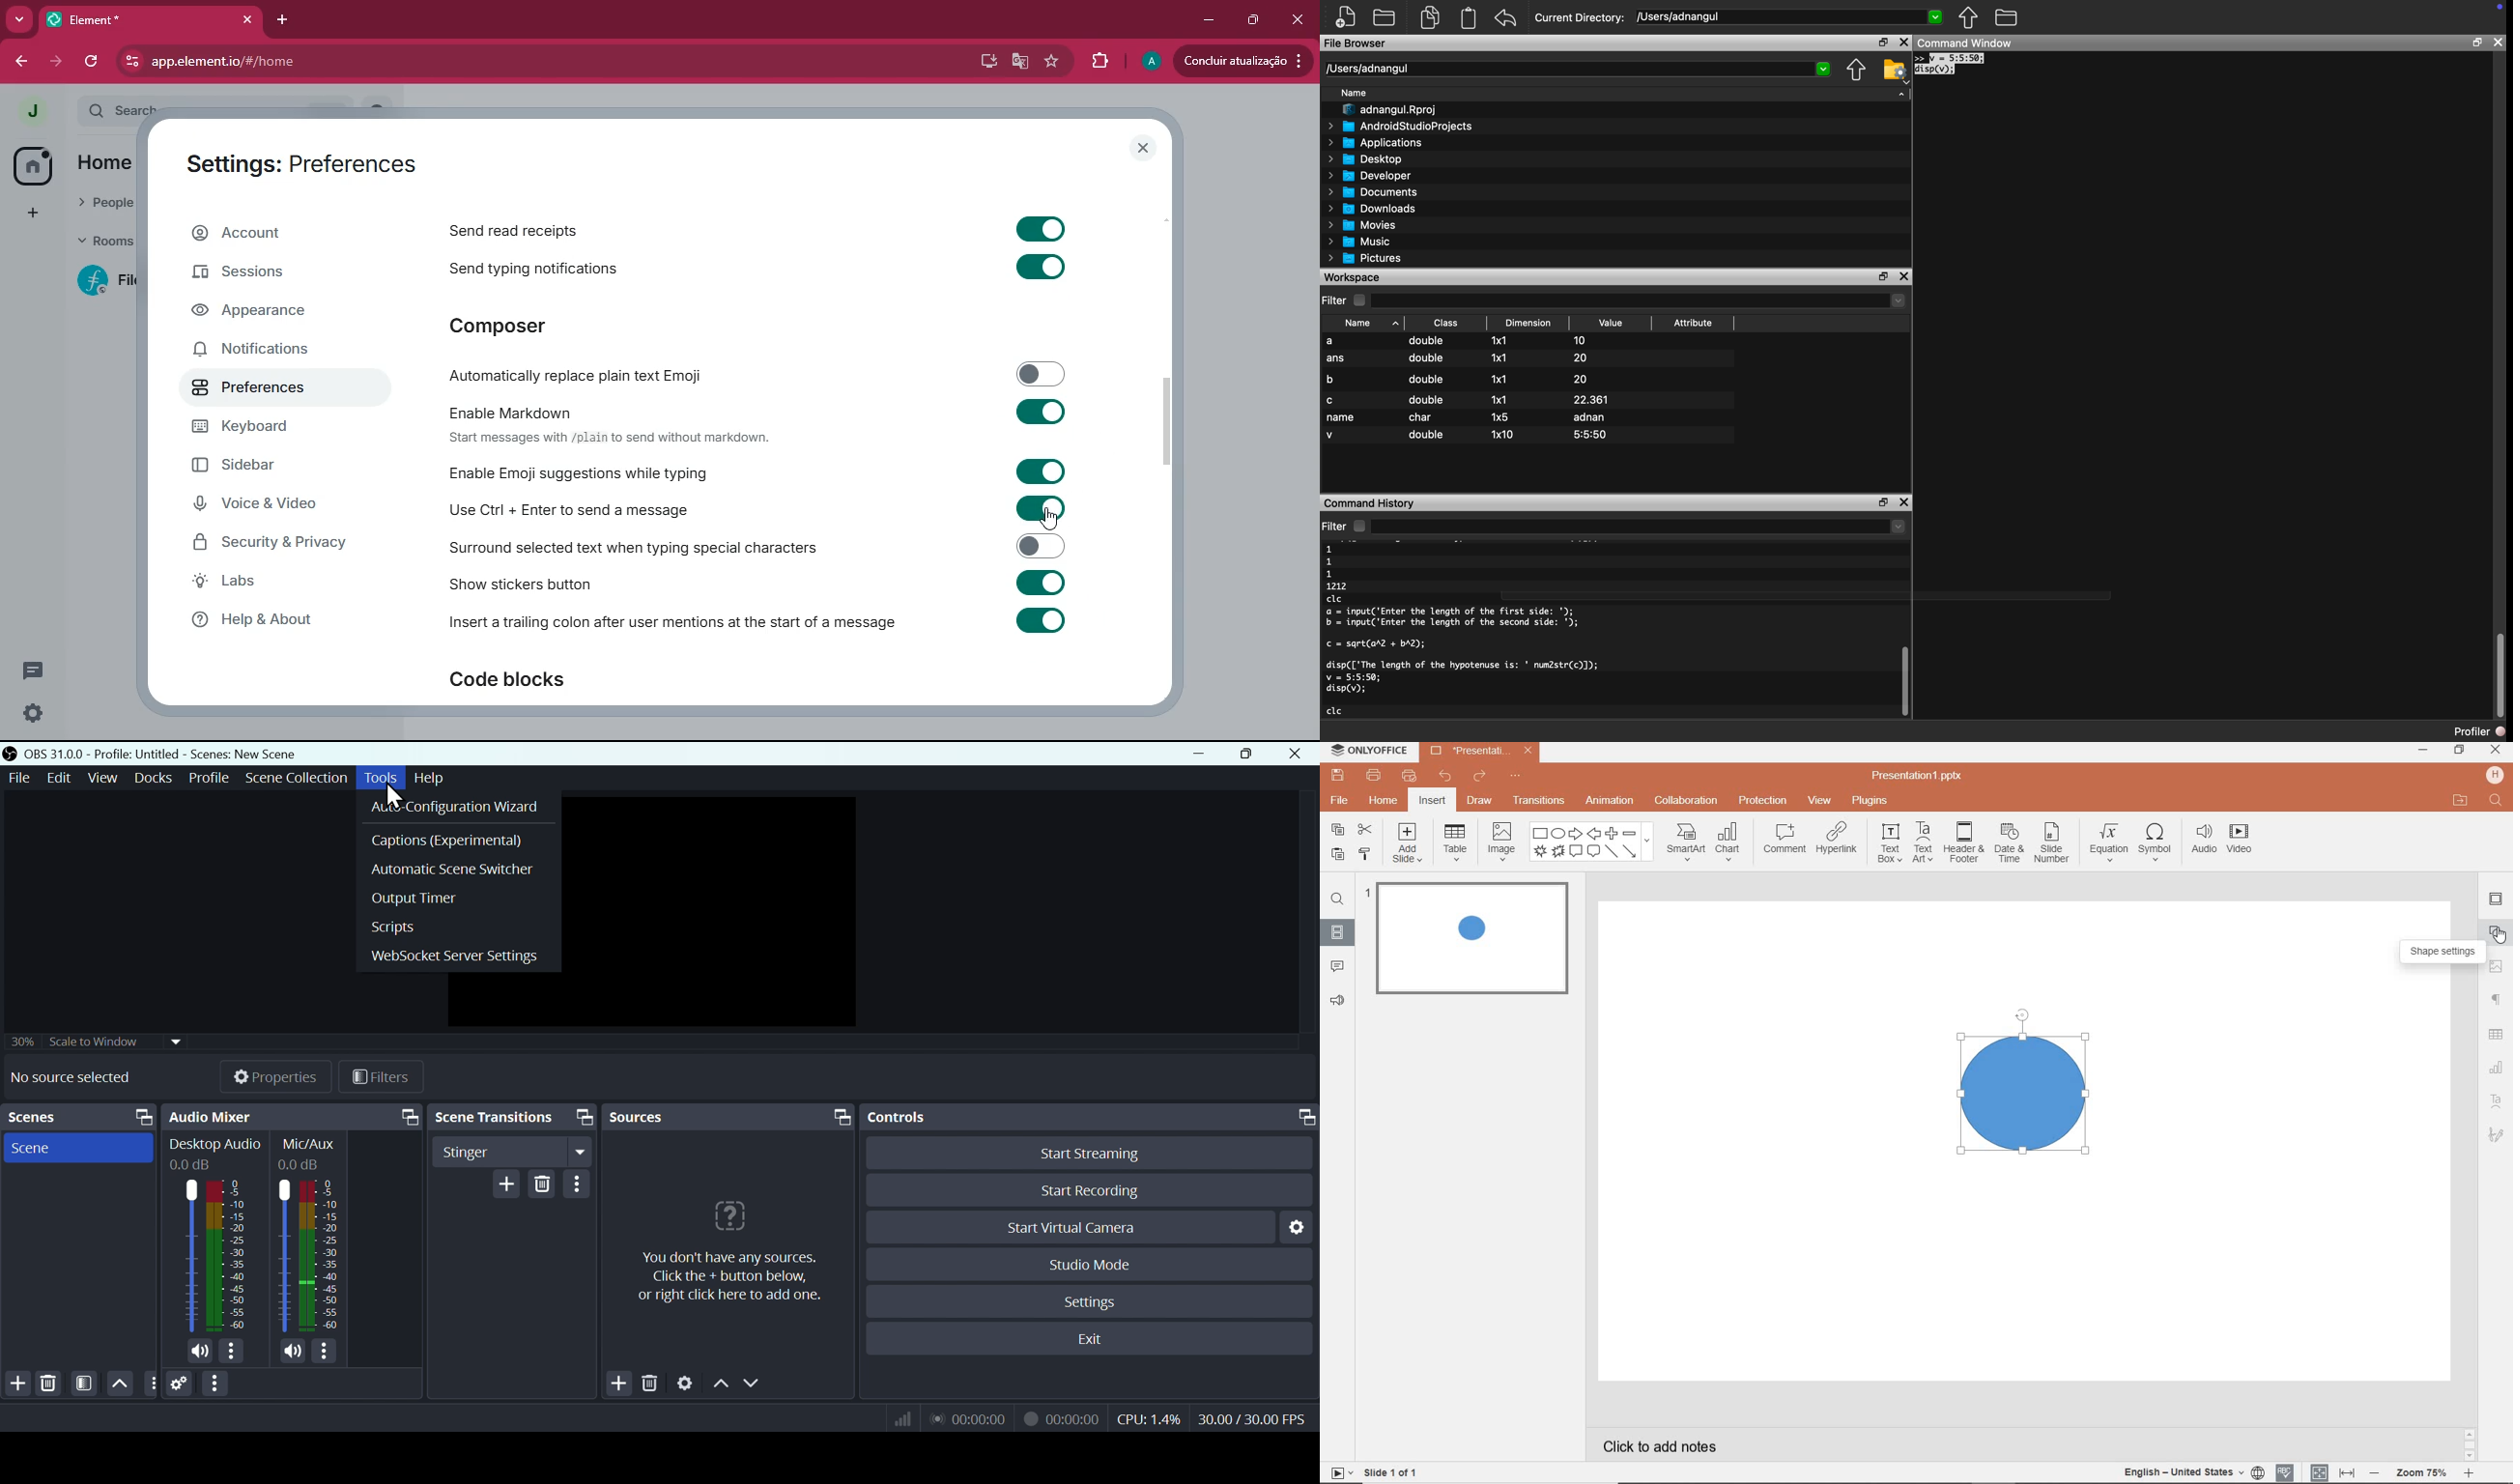  Describe the element at coordinates (120, 1383) in the screenshot. I see `Up` at that location.